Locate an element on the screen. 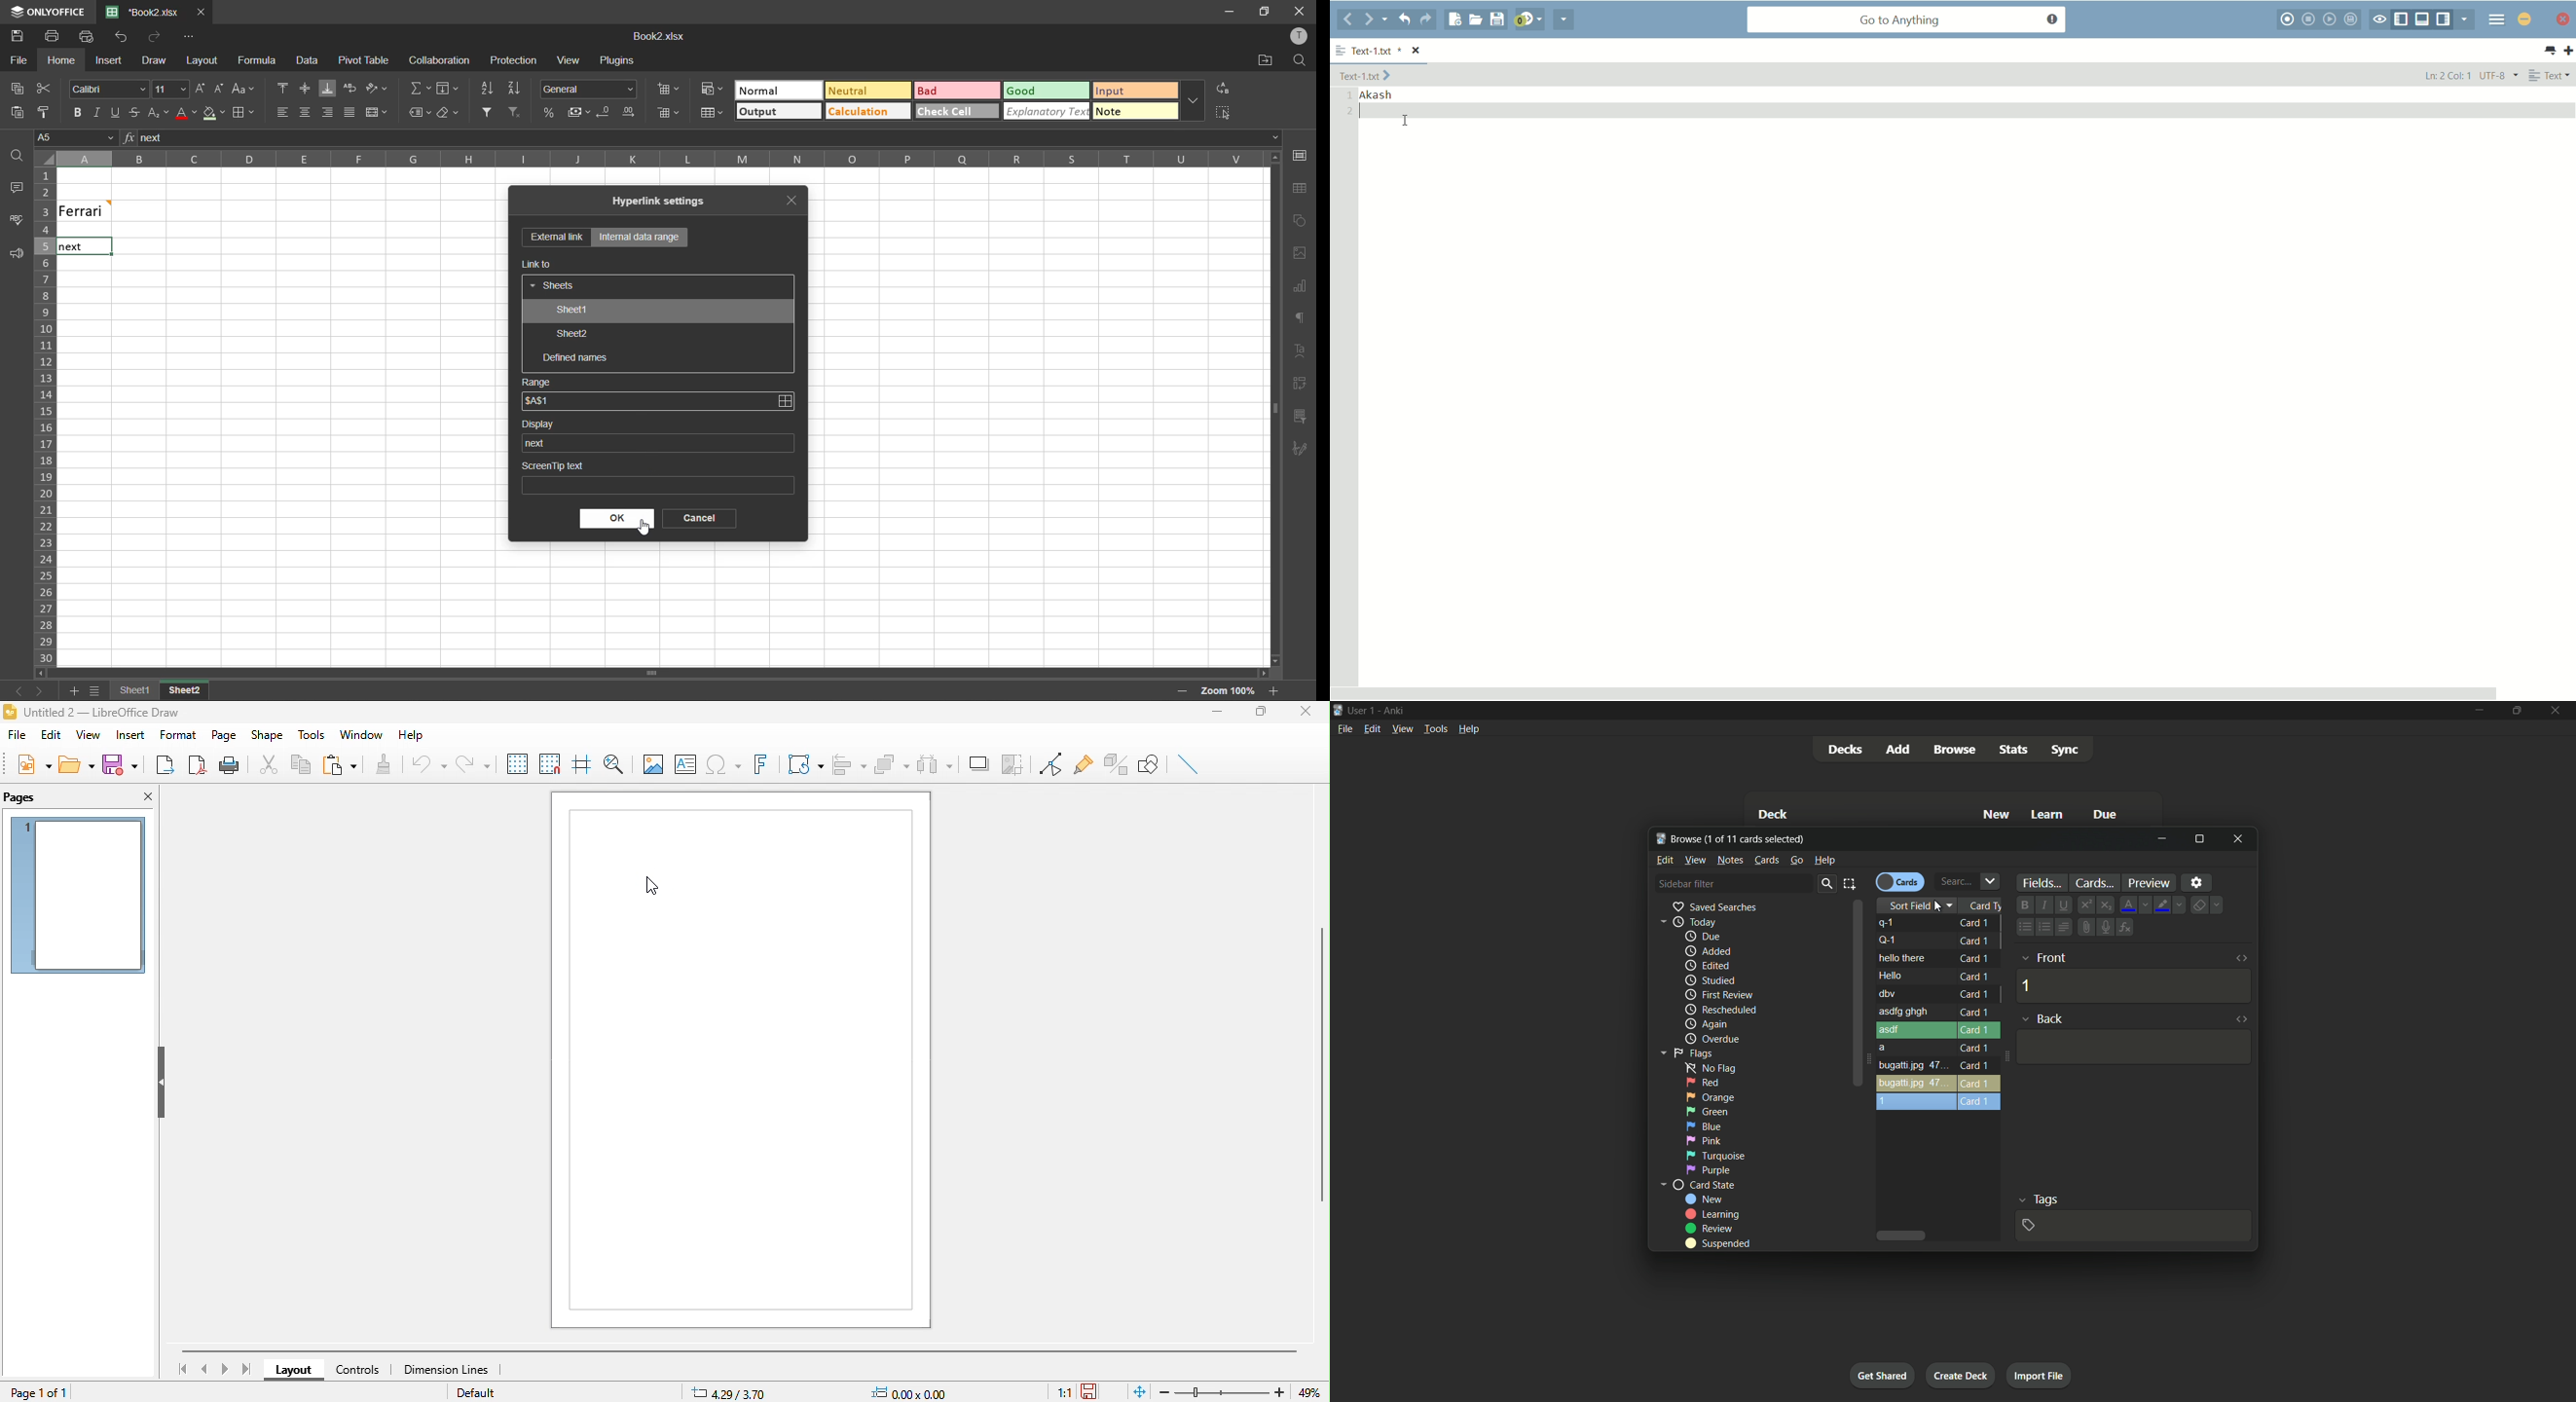  hide is located at coordinates (166, 1083).